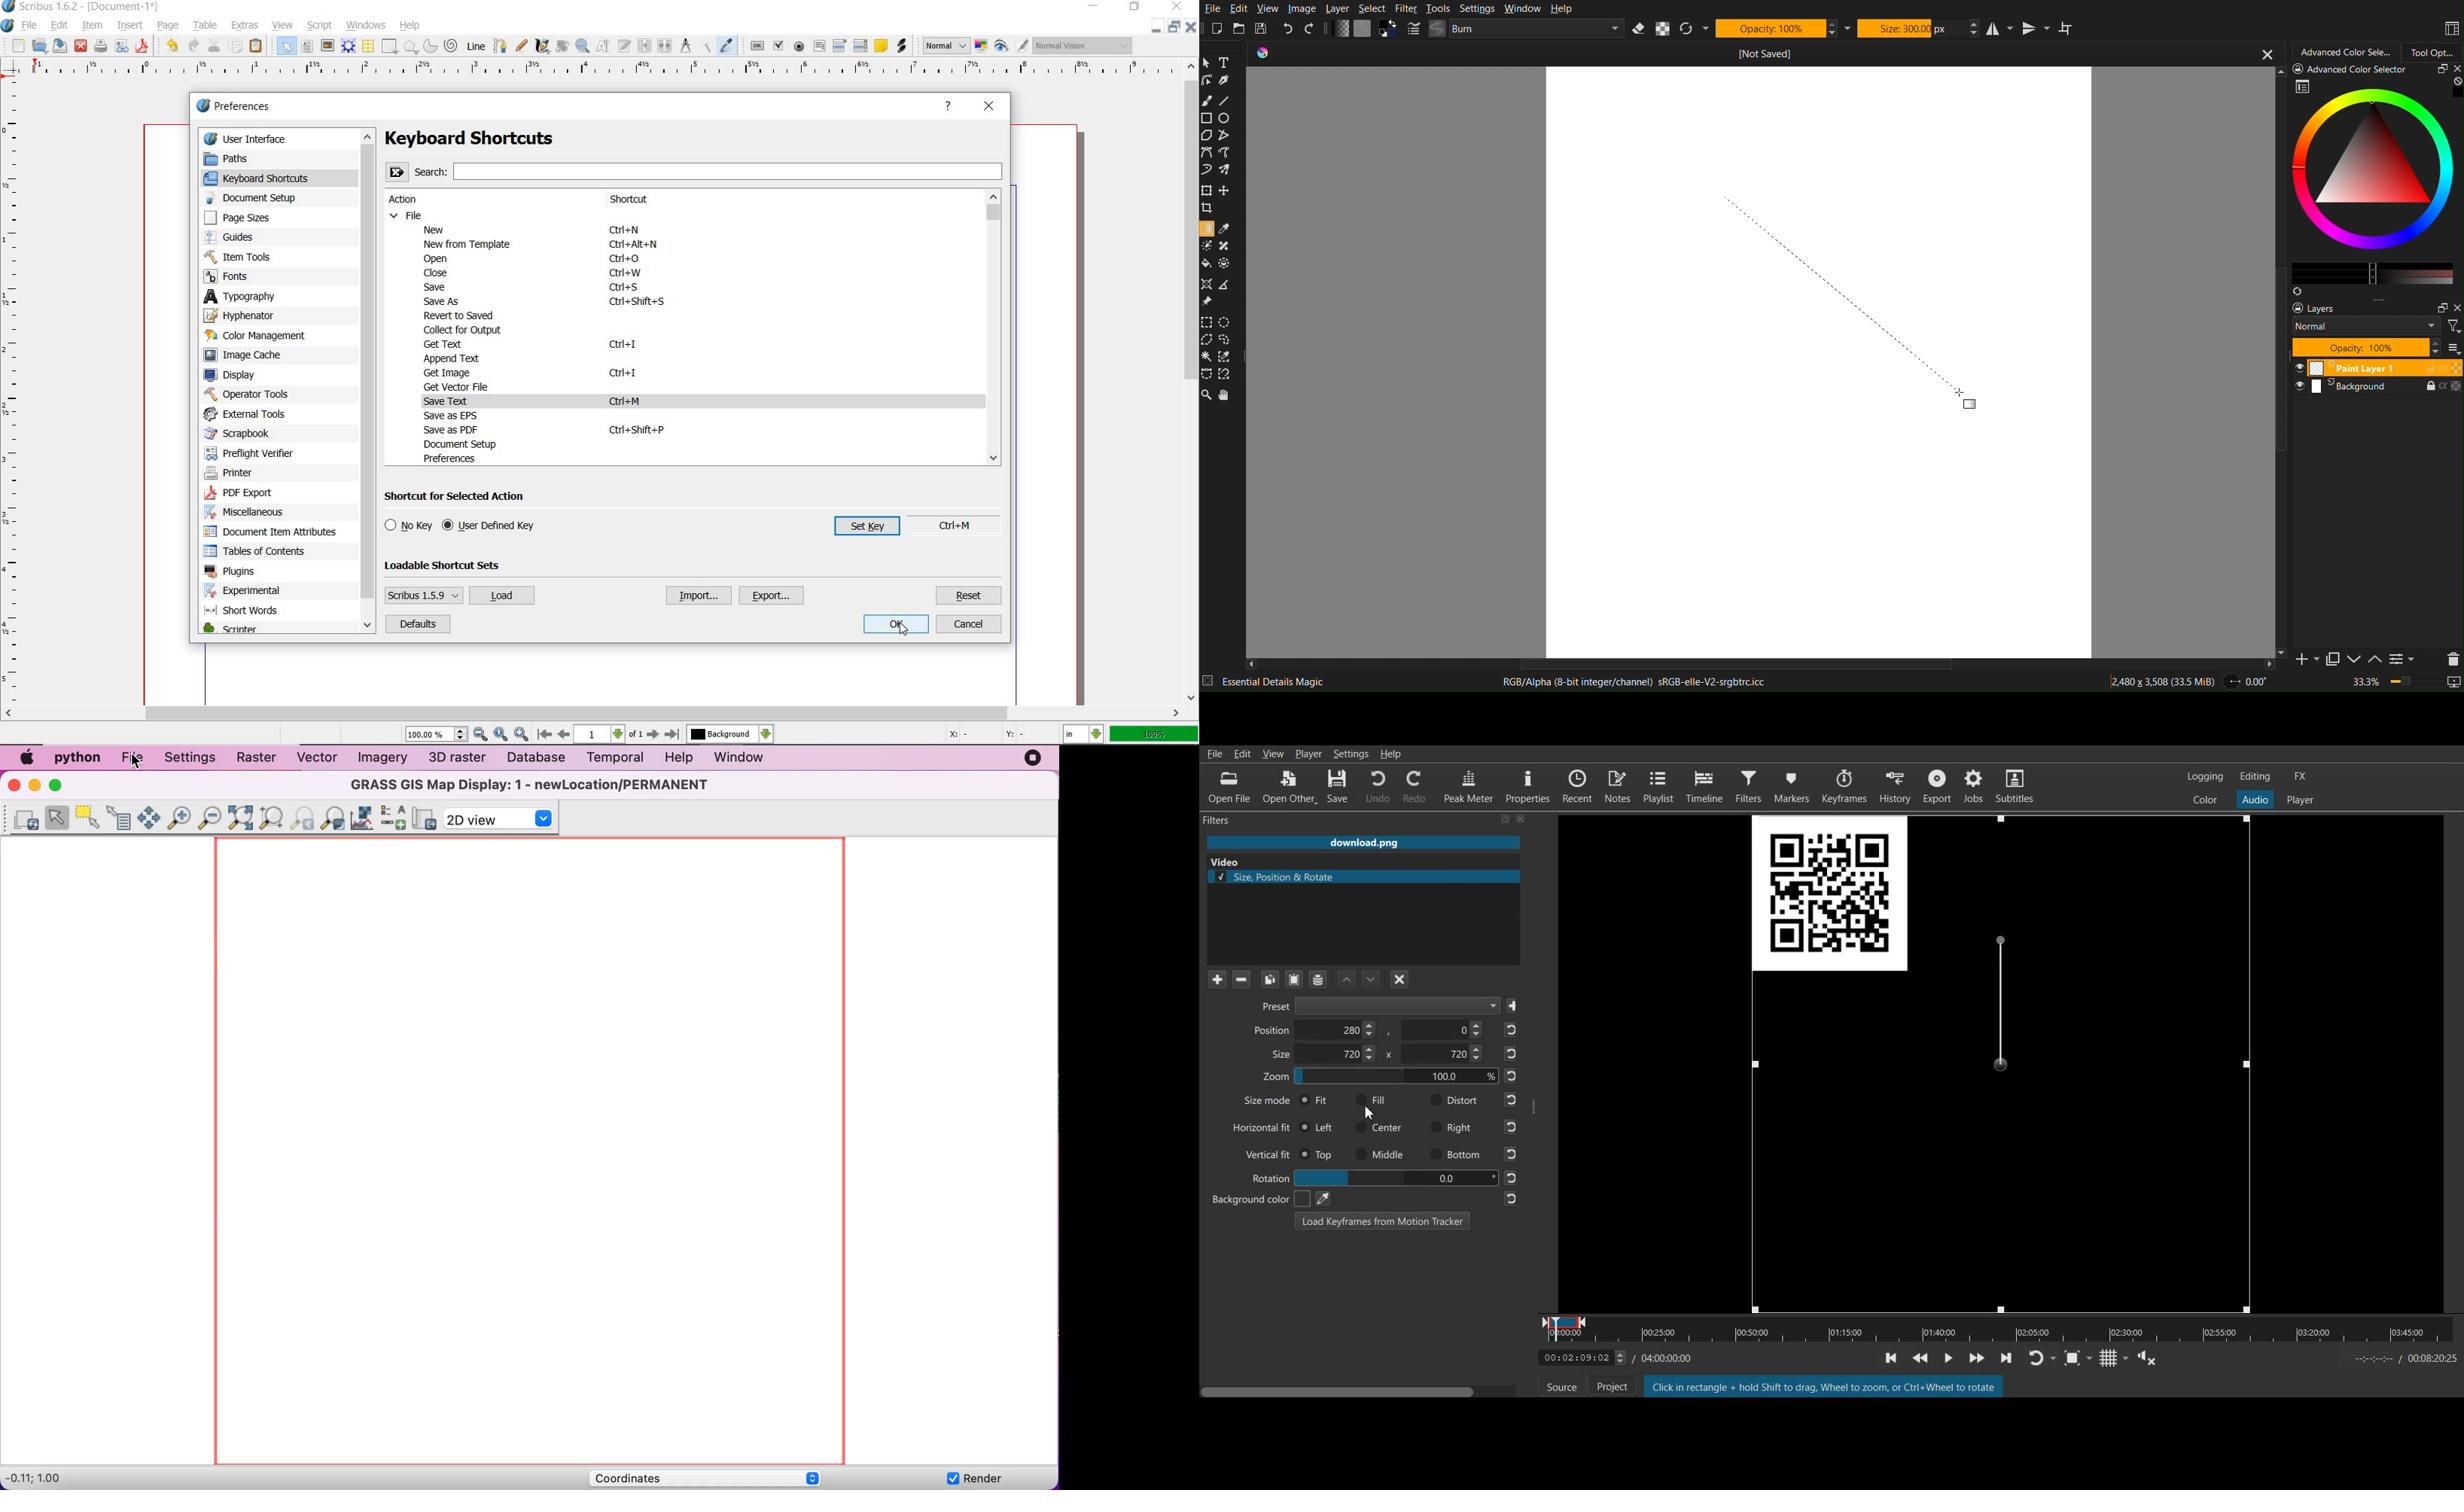 The width and height of the screenshot is (2464, 1512). What do you see at coordinates (1514, 1006) in the screenshot?
I see `Save` at bounding box center [1514, 1006].